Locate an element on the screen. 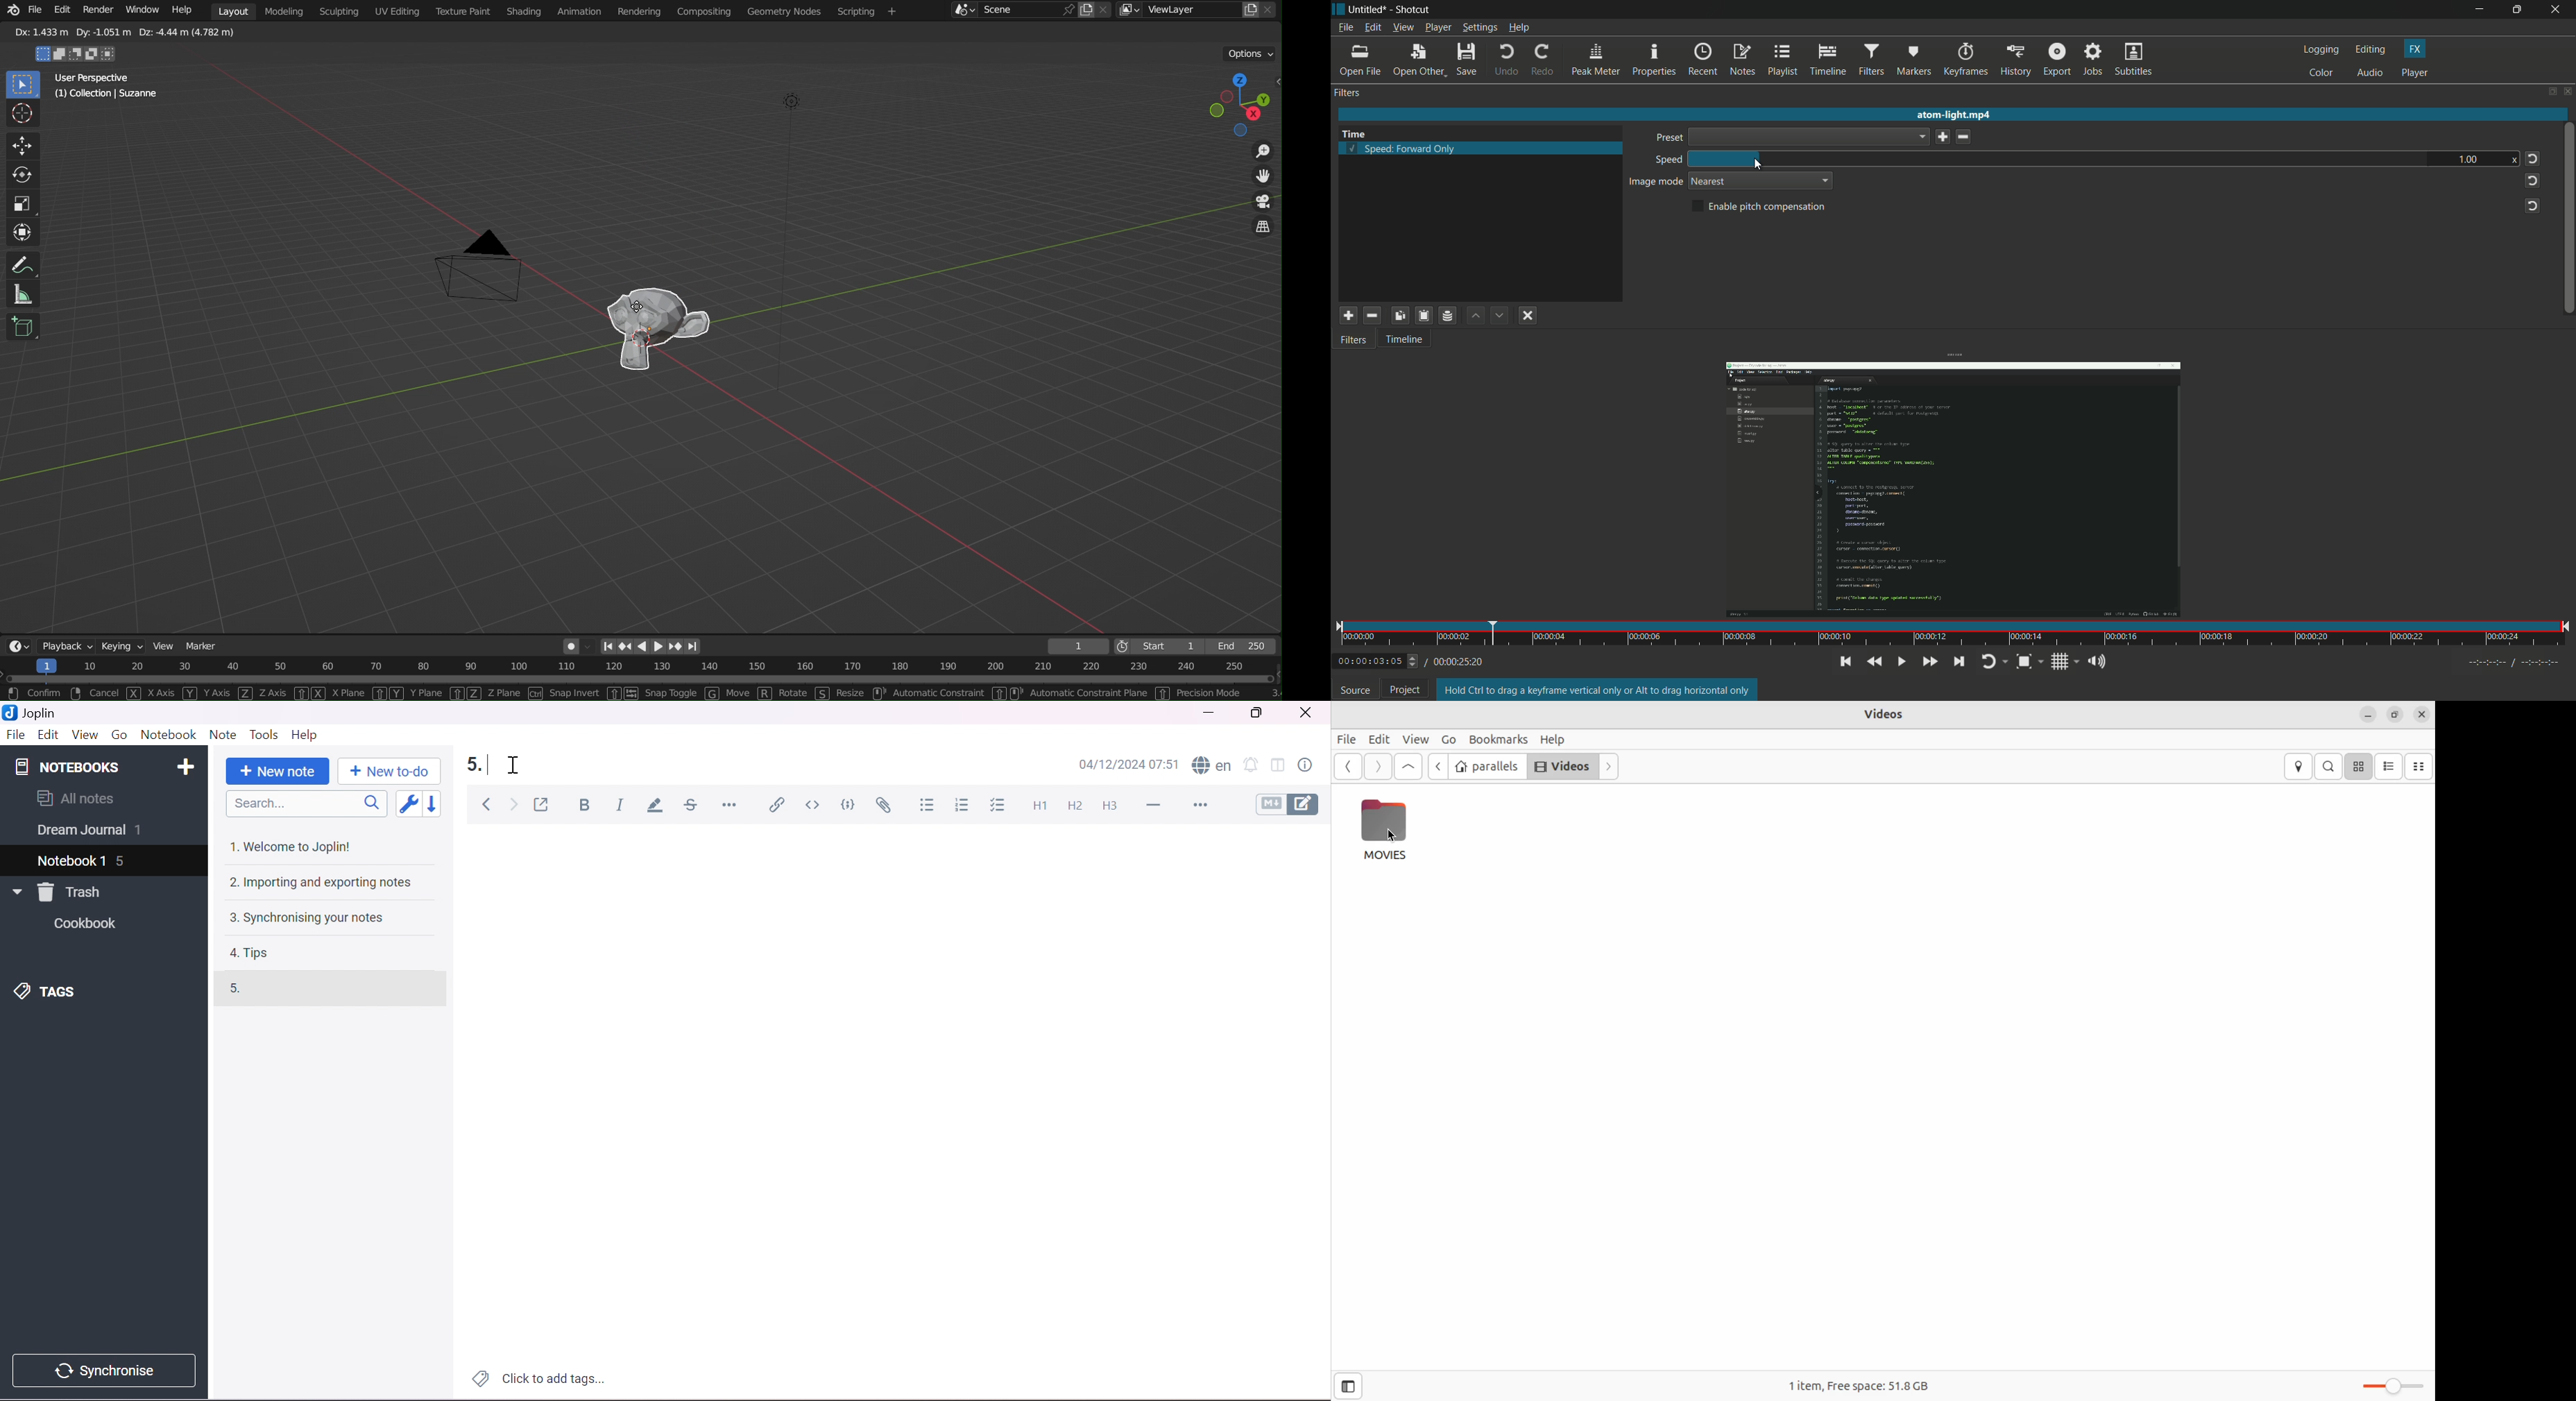 The image size is (2576, 1428). Back is located at coordinates (489, 805).